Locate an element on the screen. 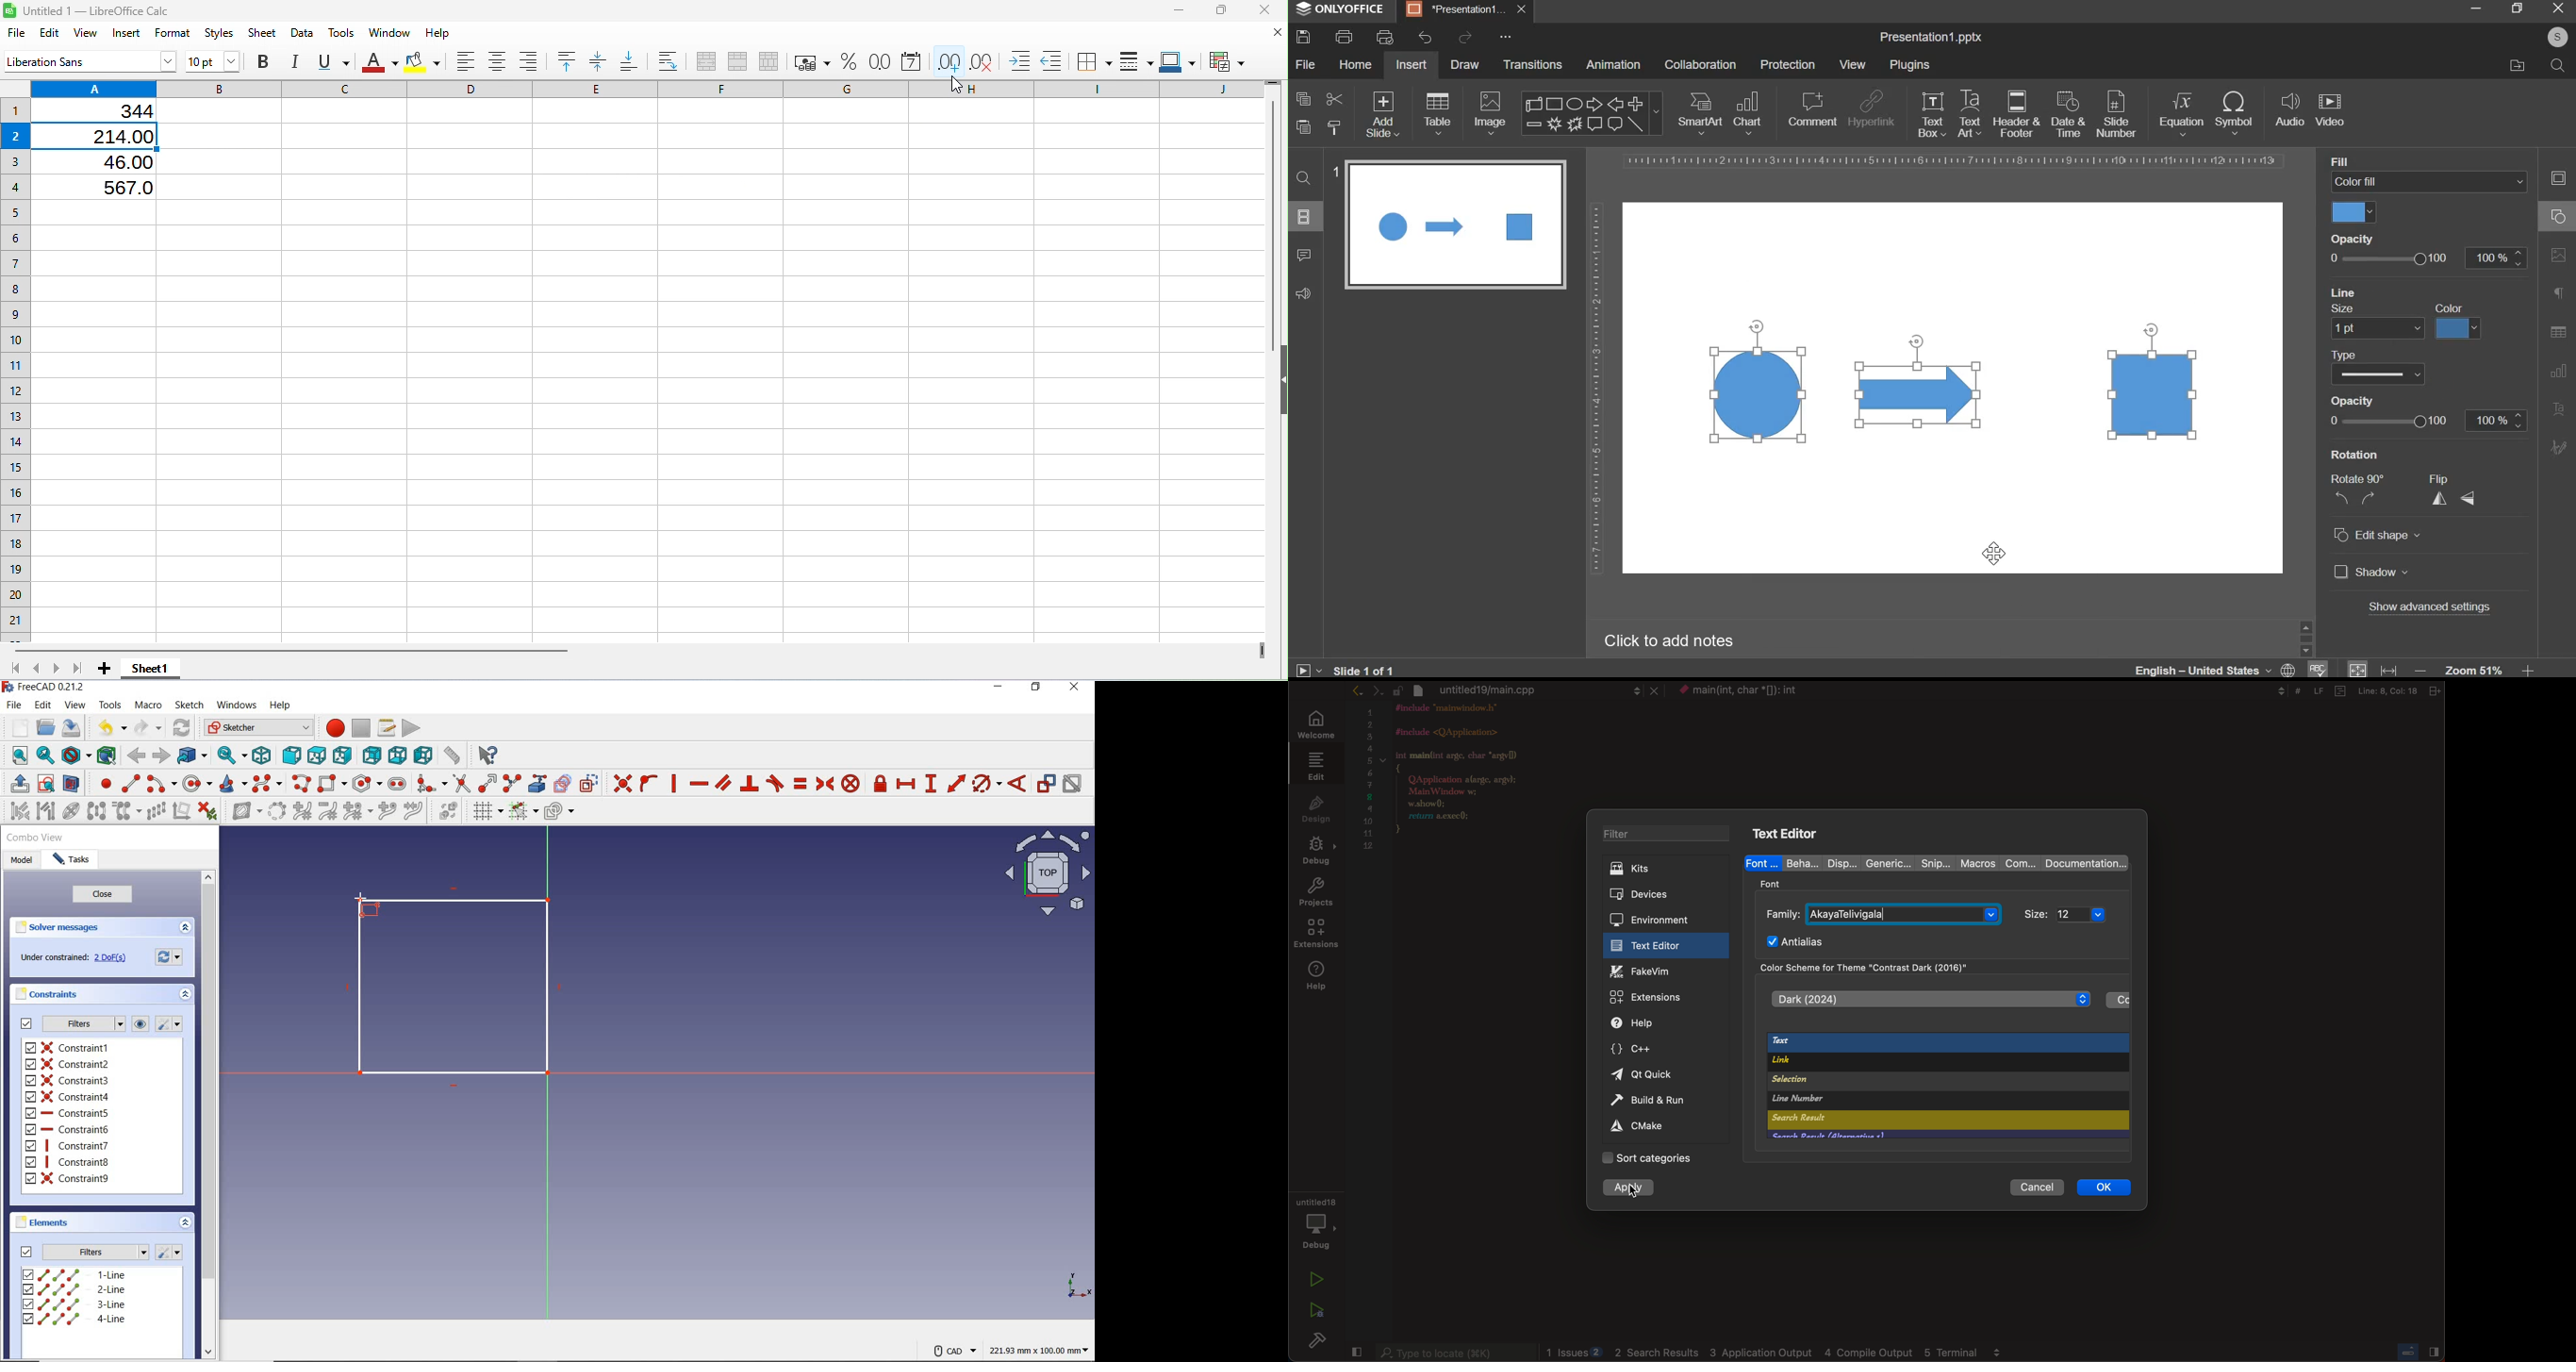 The height and width of the screenshot is (1372, 2576). size is located at coordinates (2346, 308).